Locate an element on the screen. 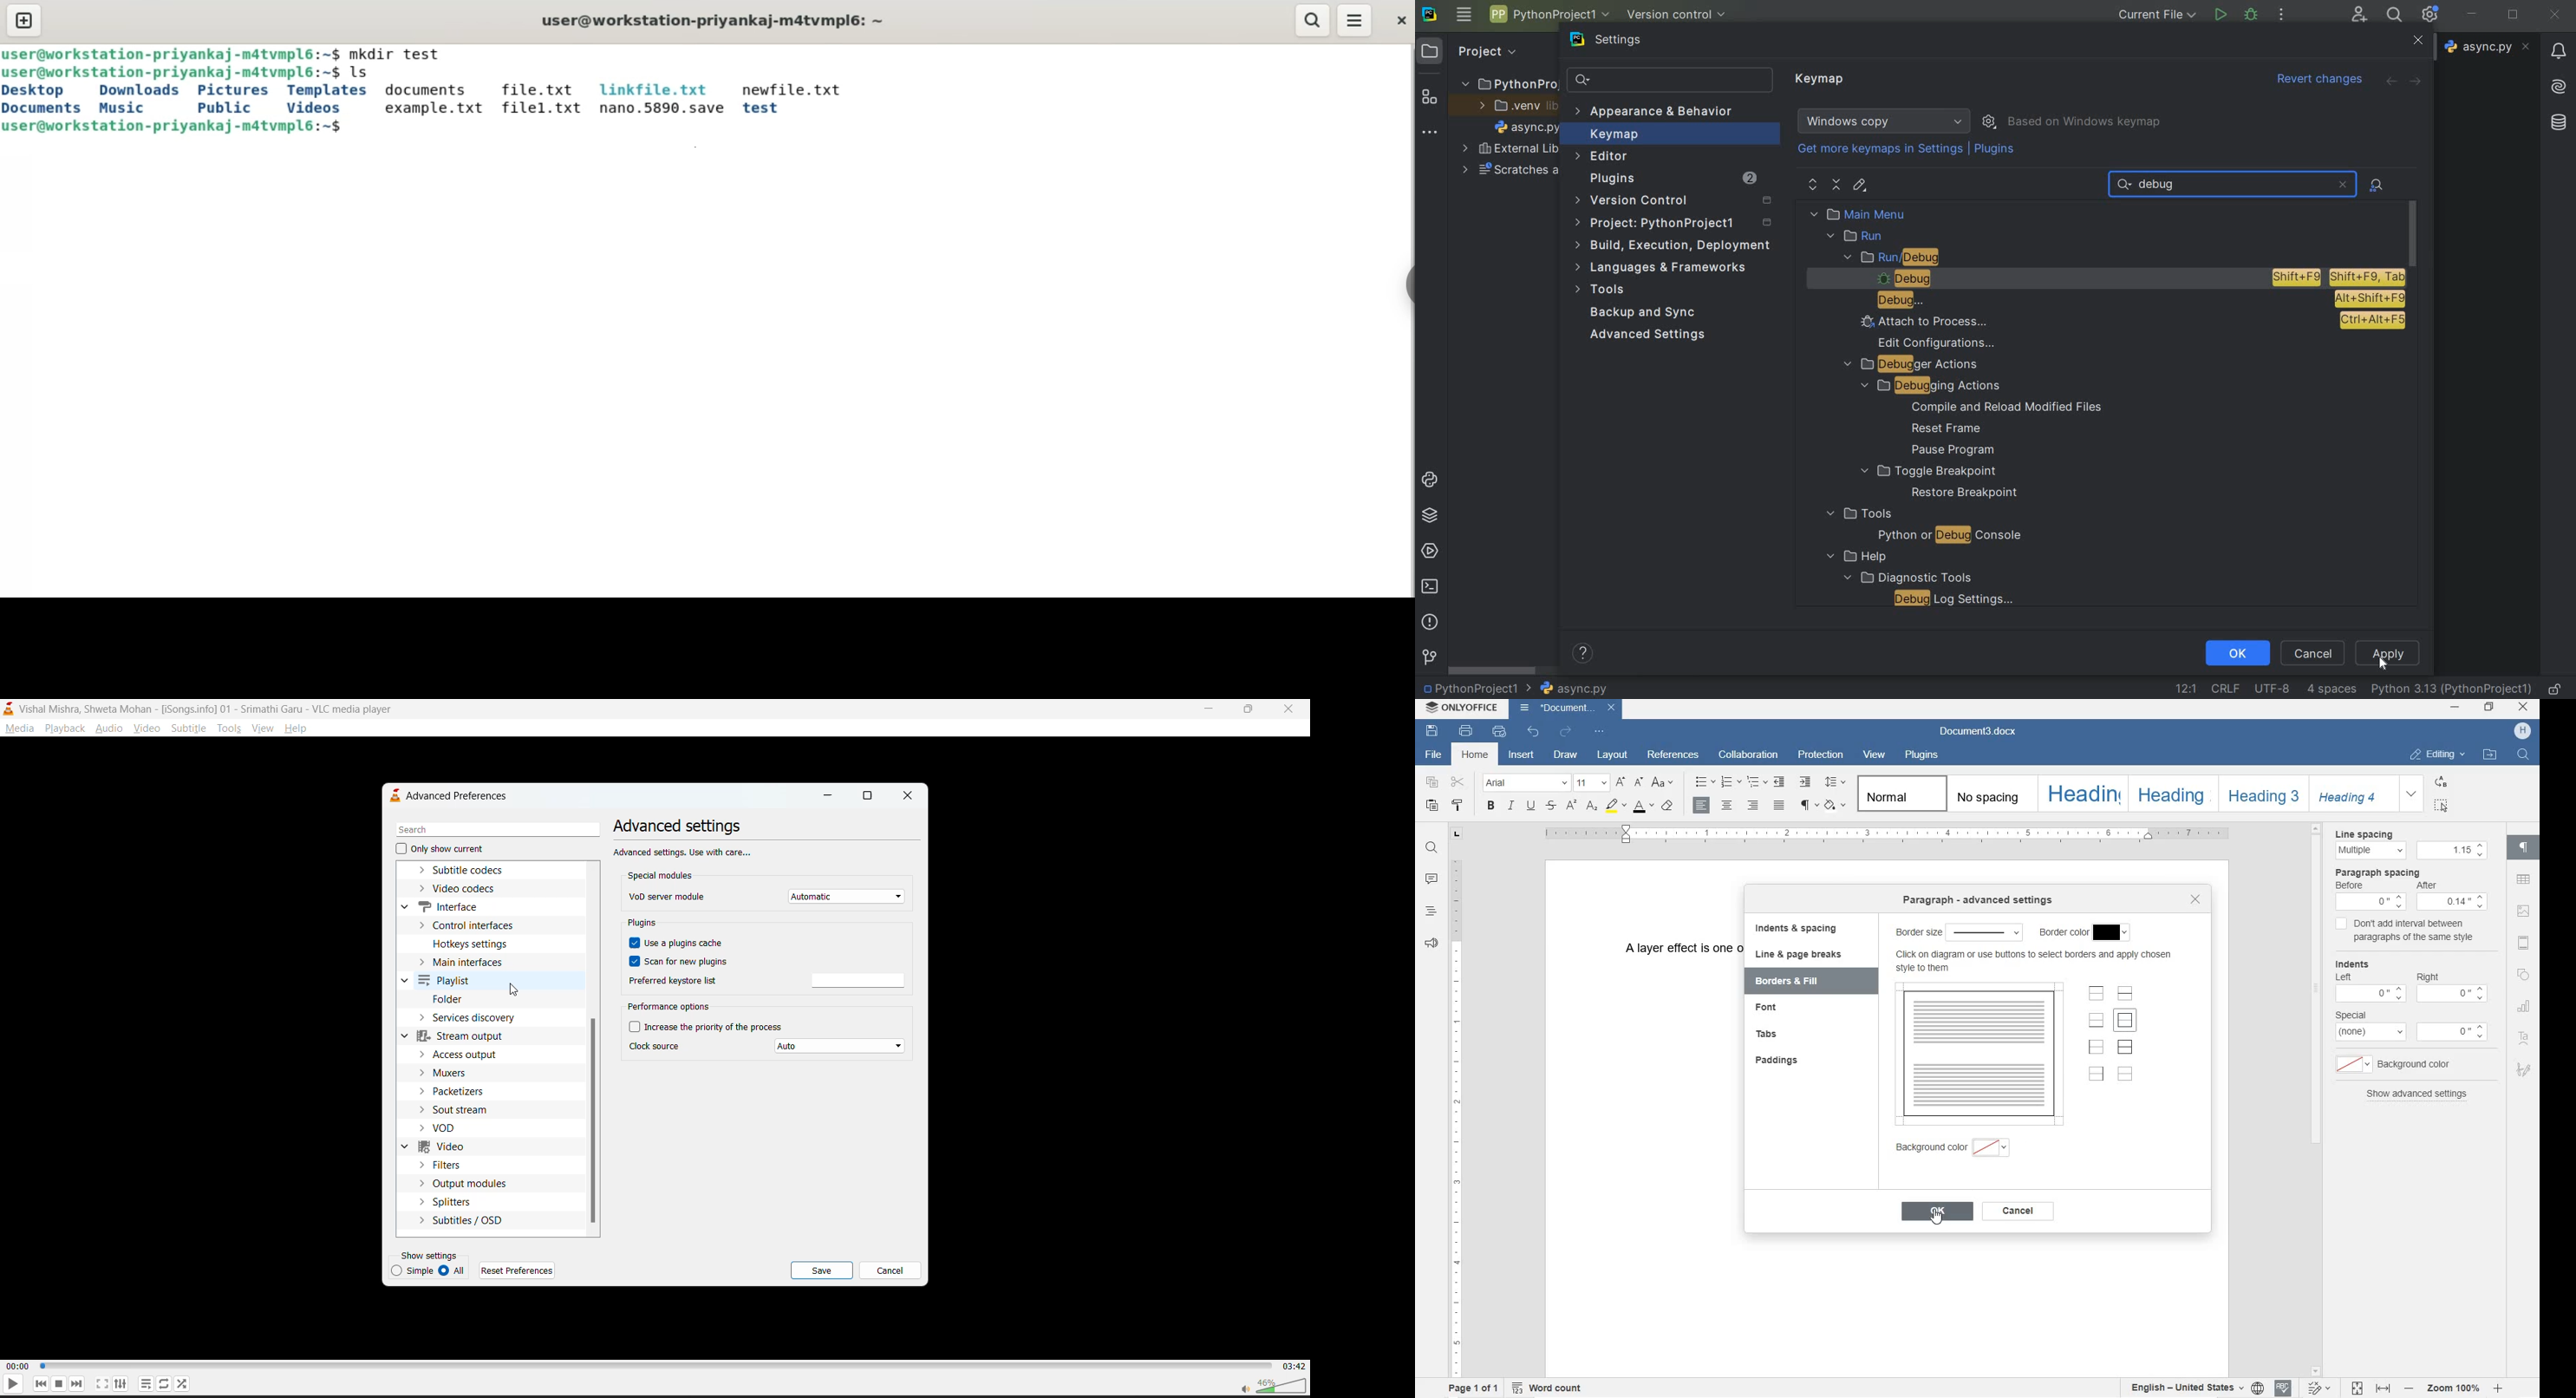 The width and height of the screenshot is (2576, 1400). TAB is located at coordinates (1457, 835).